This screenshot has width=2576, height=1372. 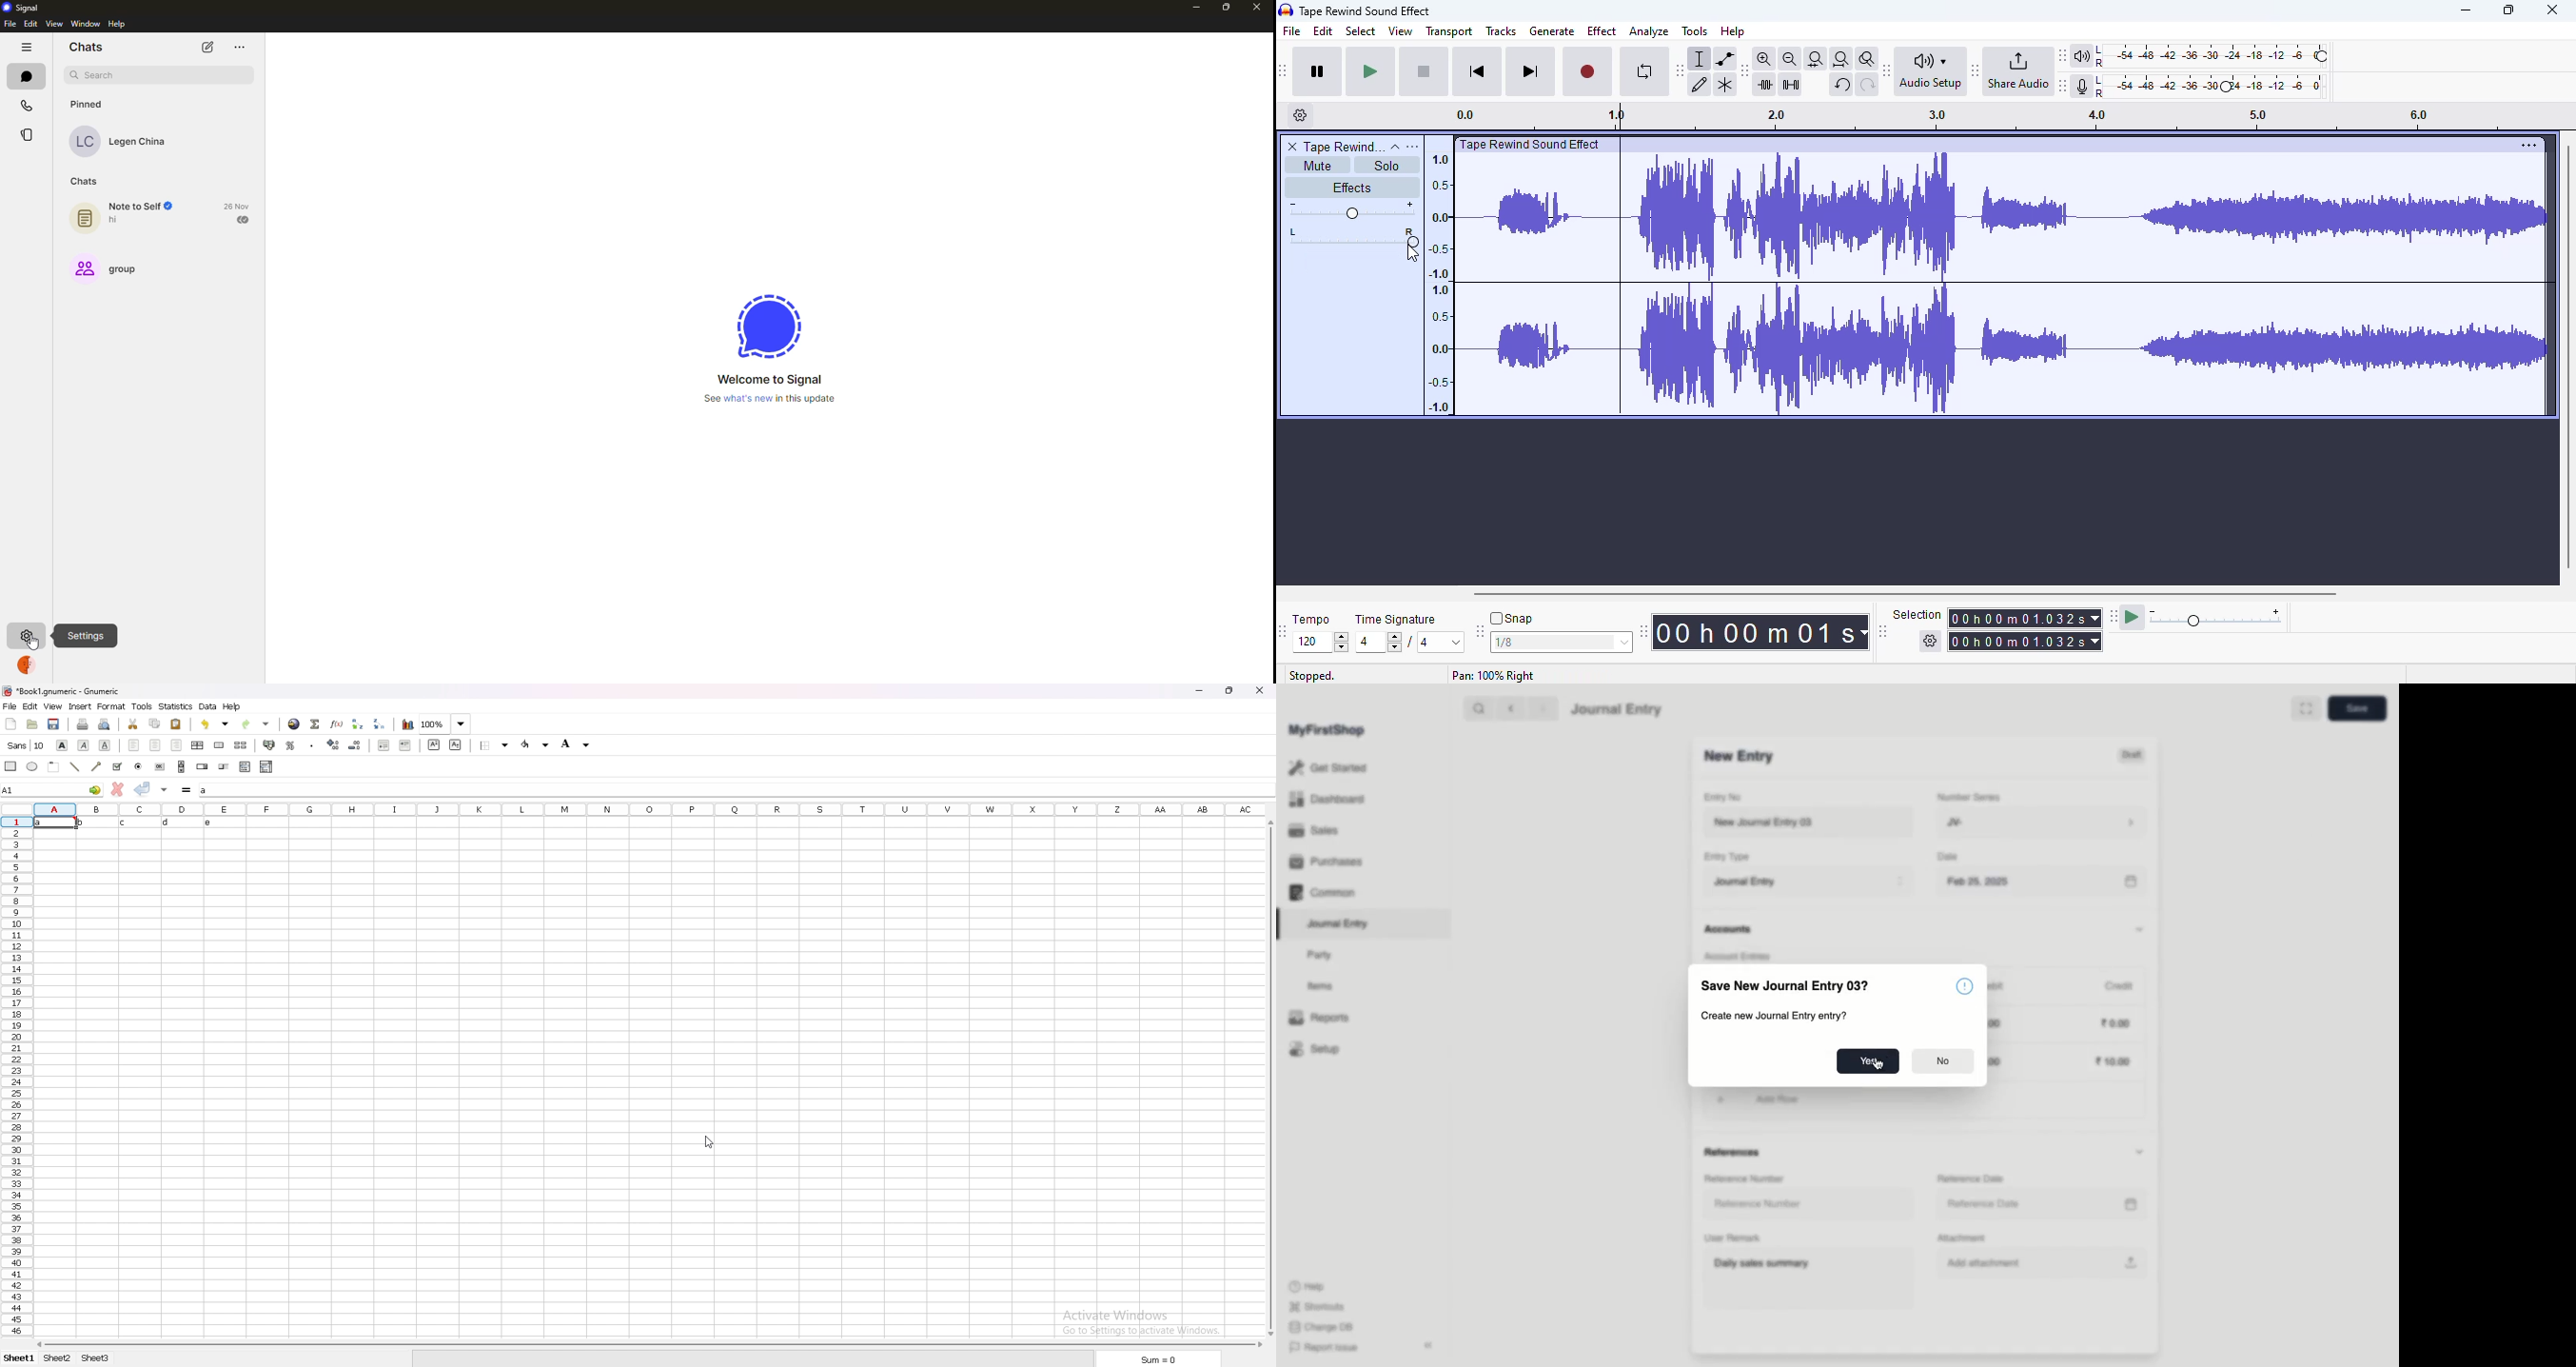 I want to click on stopped, so click(x=1312, y=676).